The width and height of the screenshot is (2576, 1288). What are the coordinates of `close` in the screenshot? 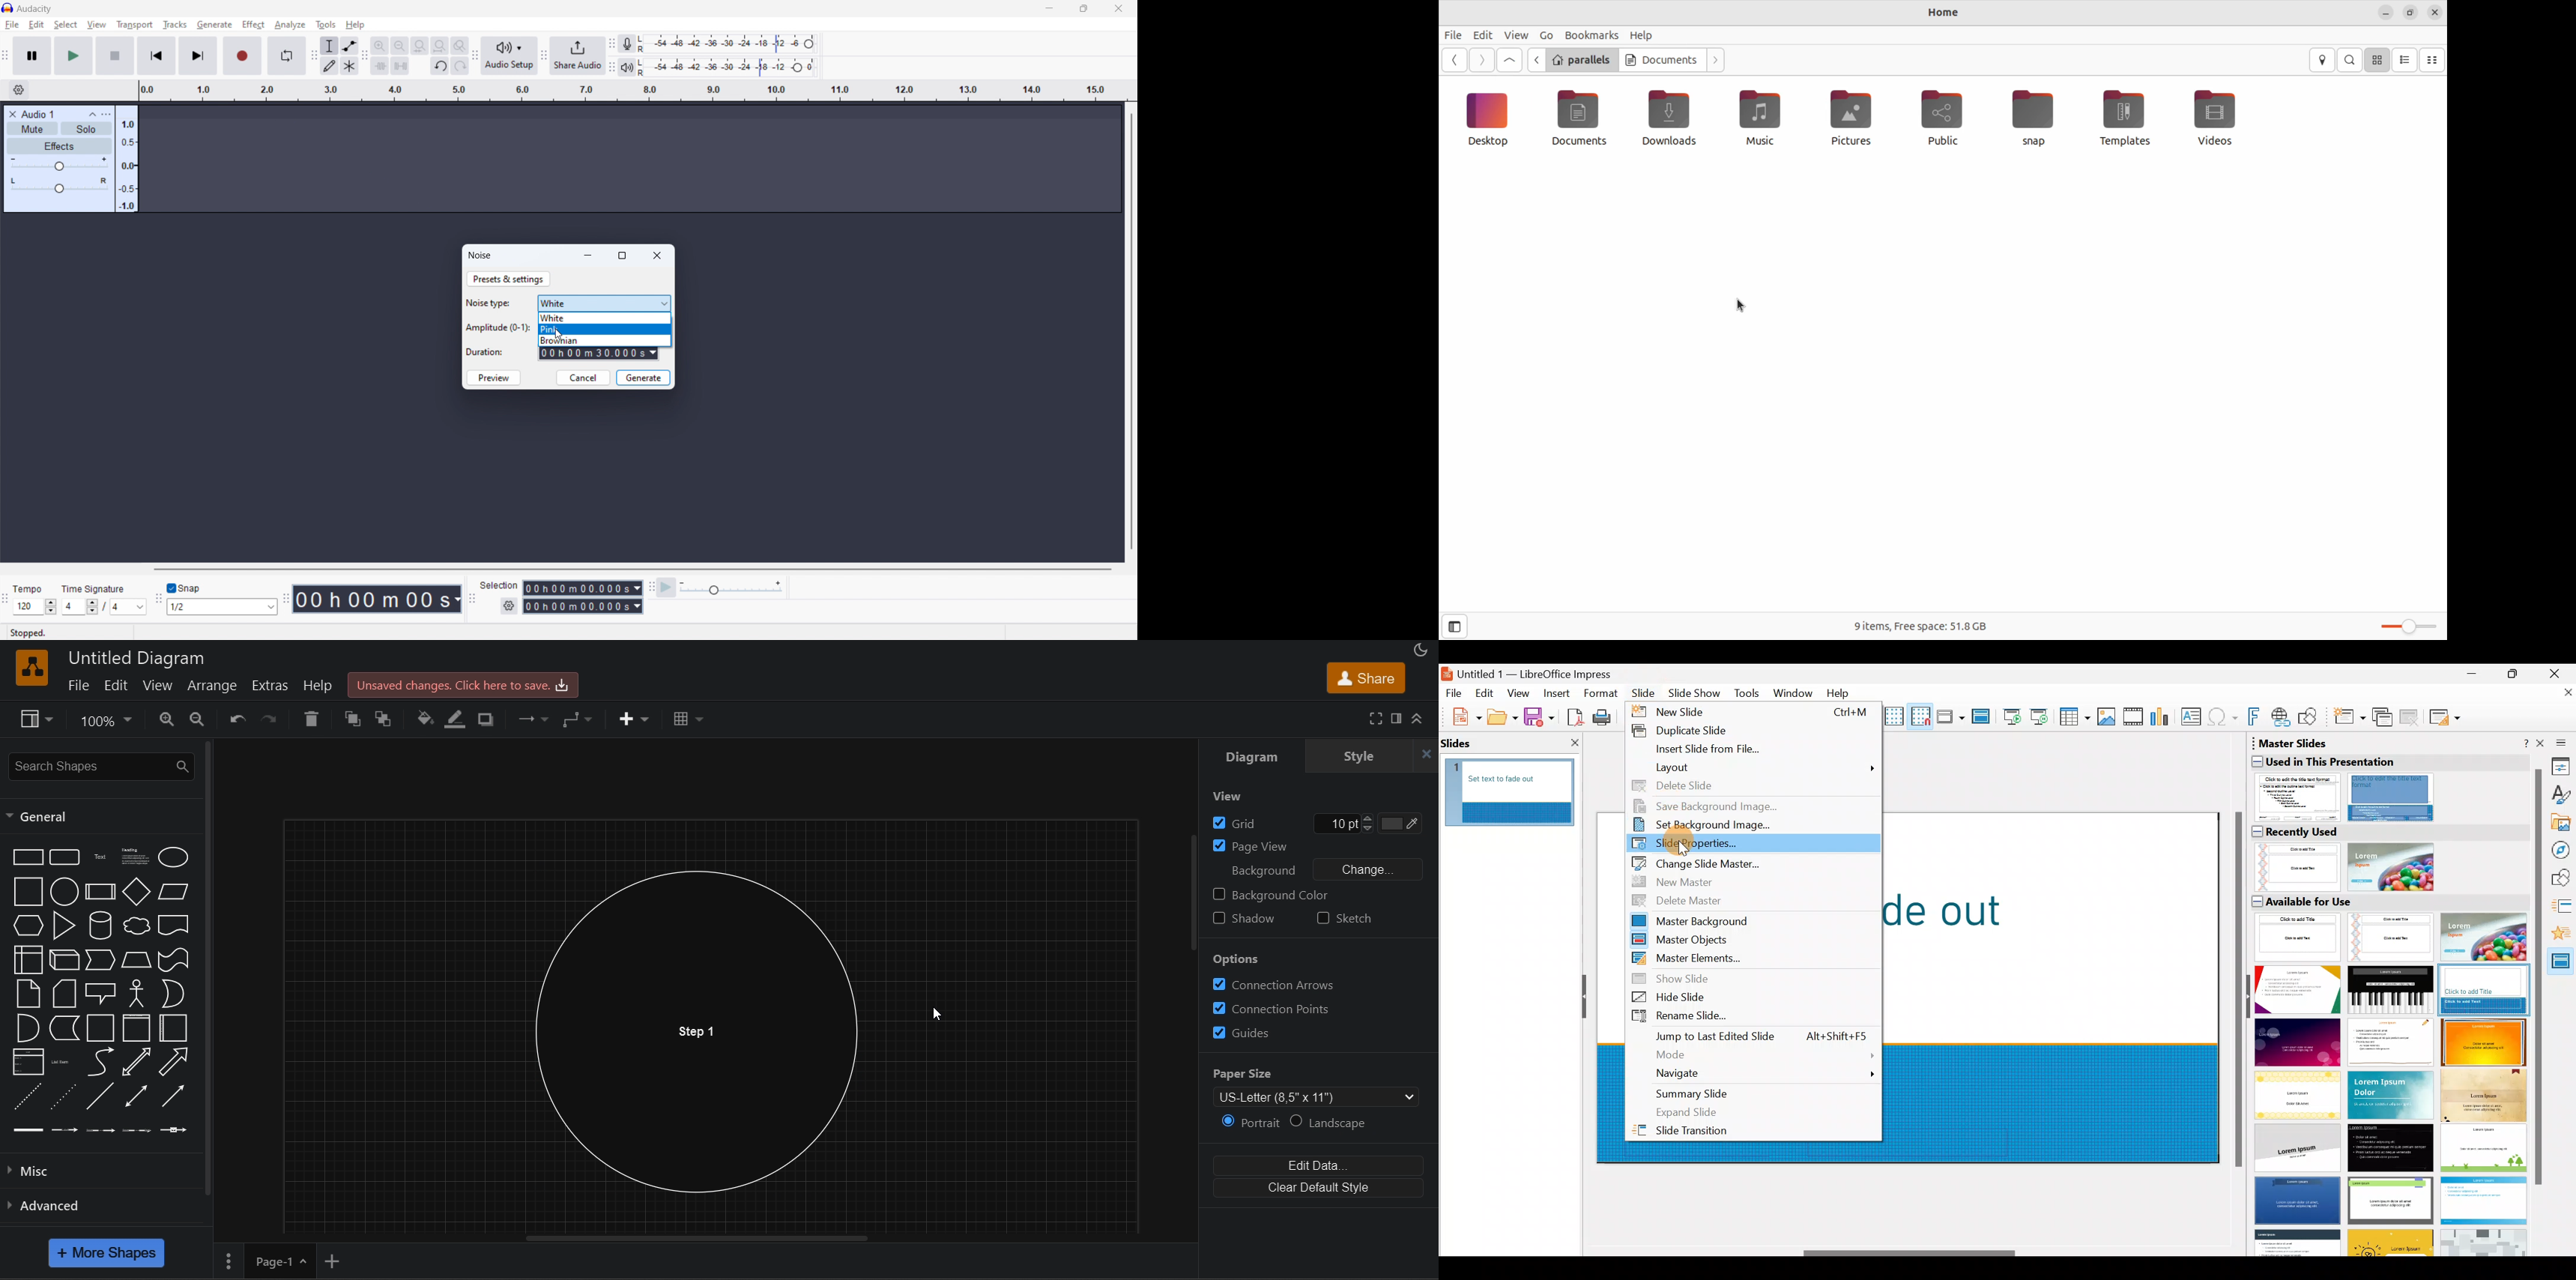 It's located at (1424, 753).